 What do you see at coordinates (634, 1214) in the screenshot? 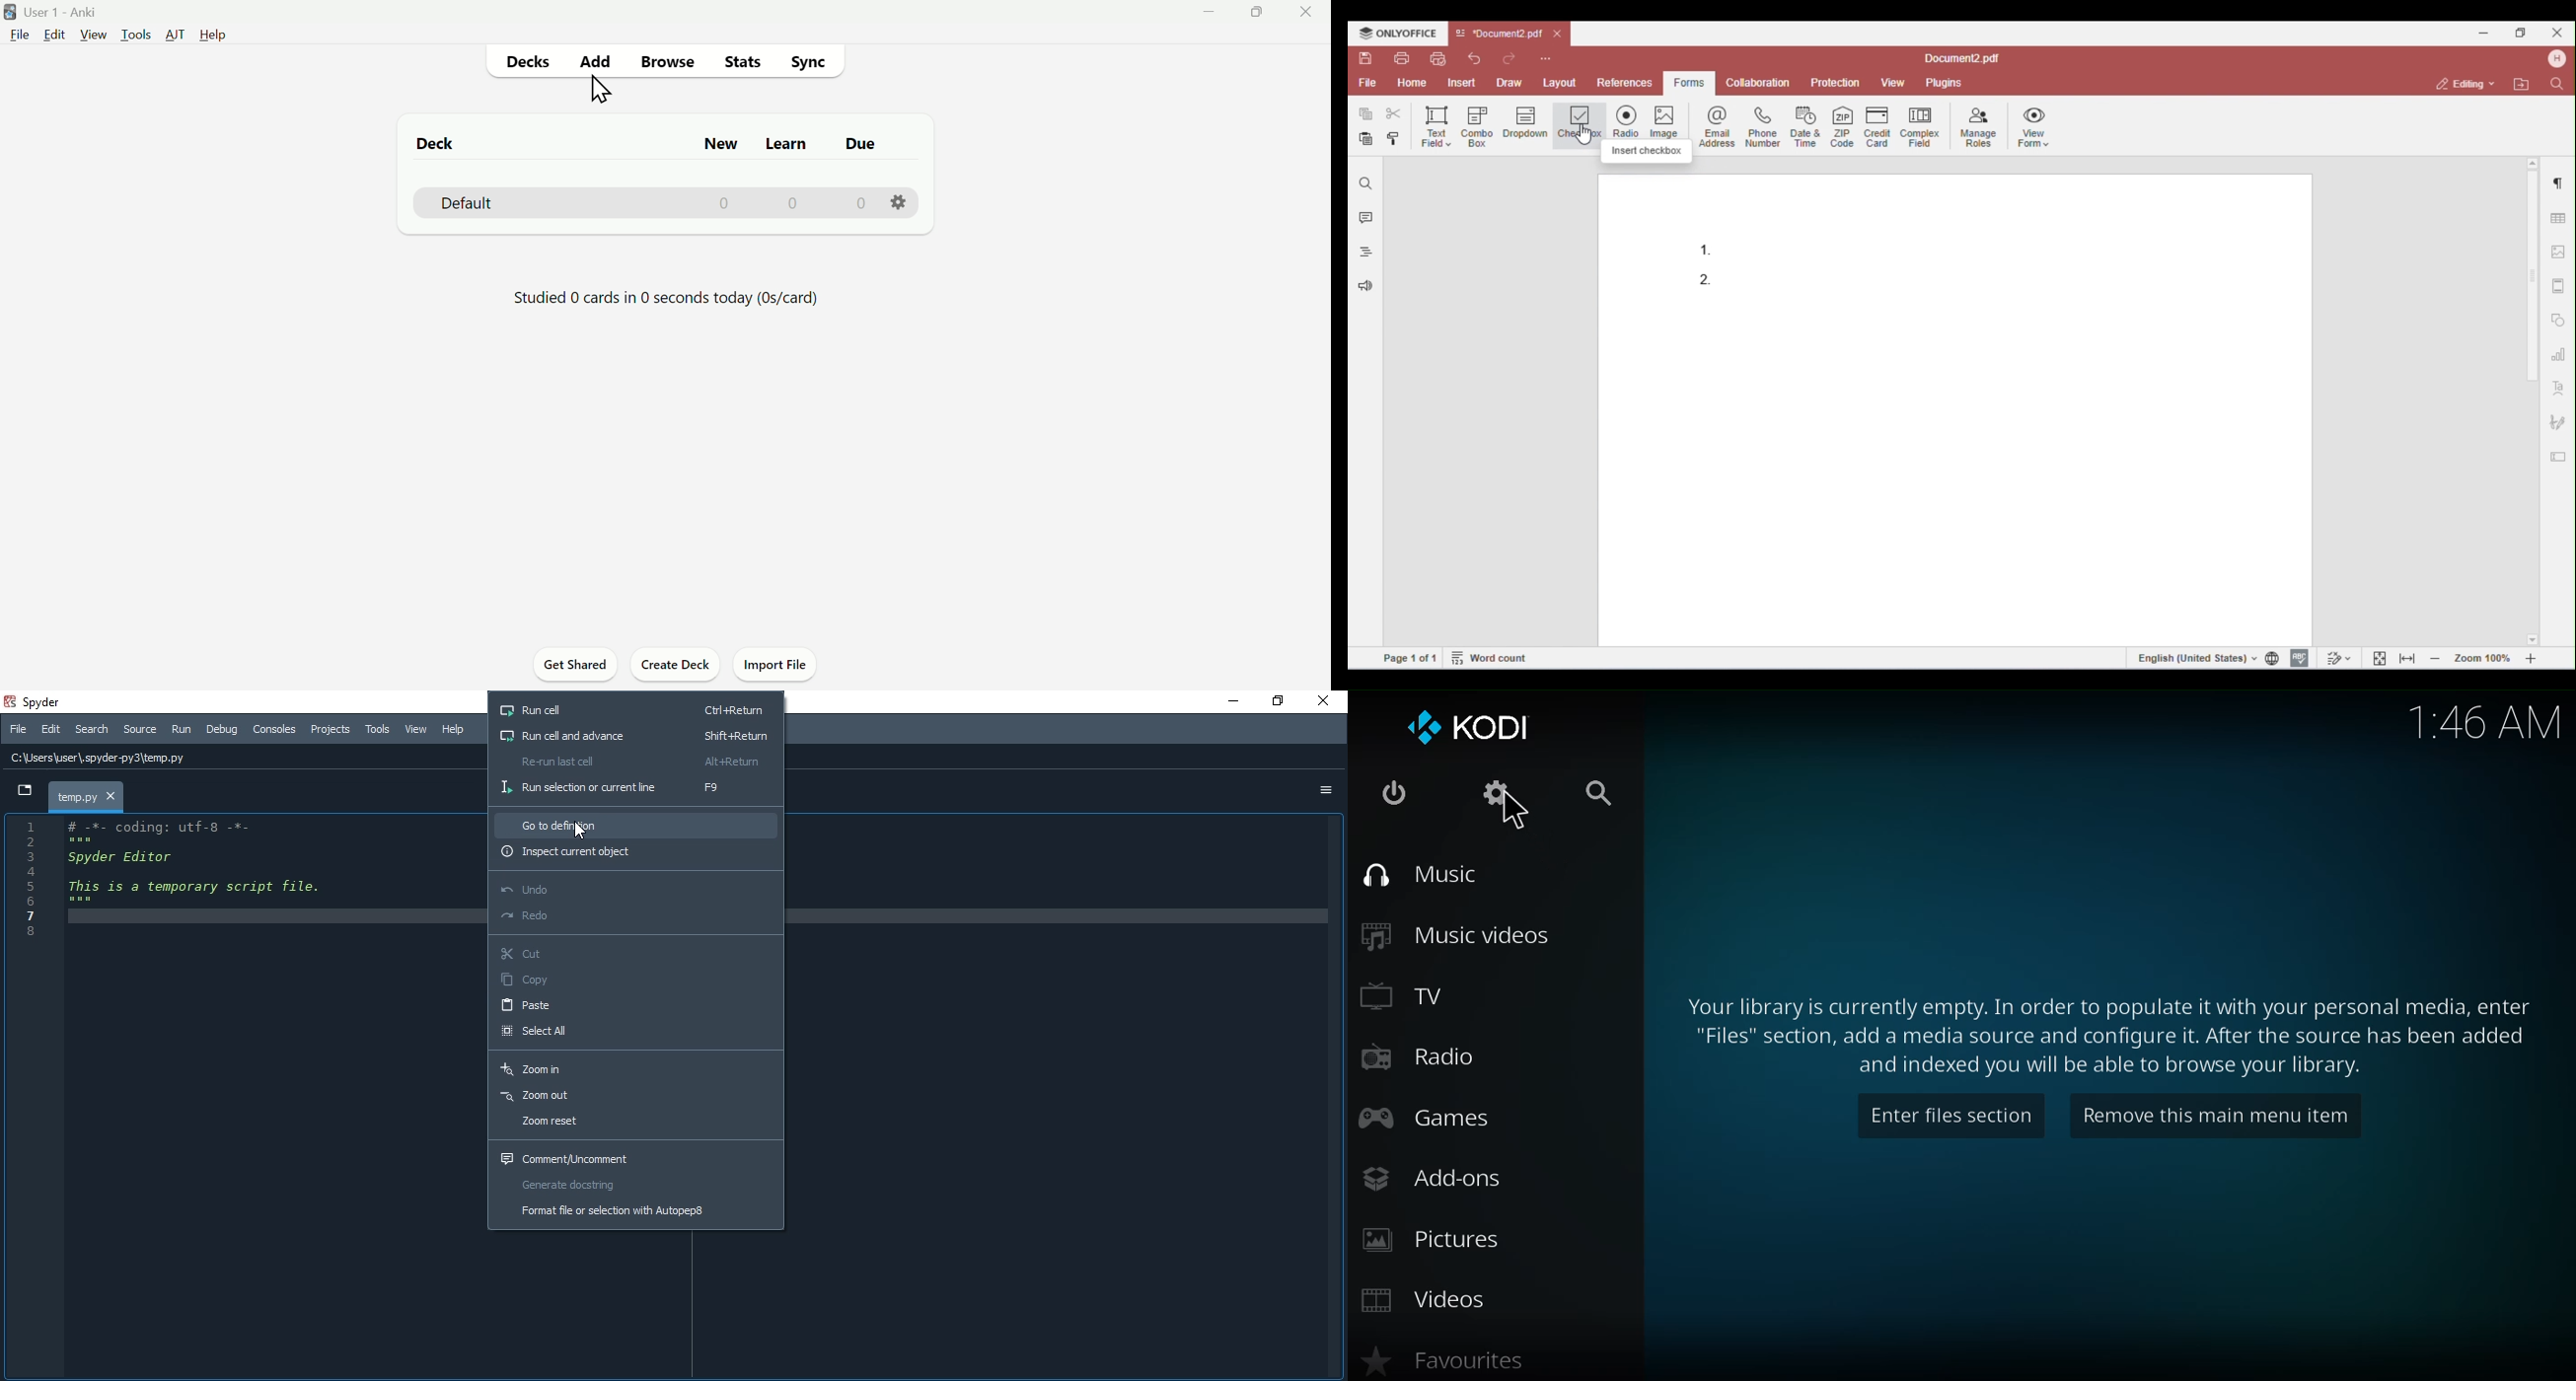
I see `Format file or selection with Autopep8` at bounding box center [634, 1214].